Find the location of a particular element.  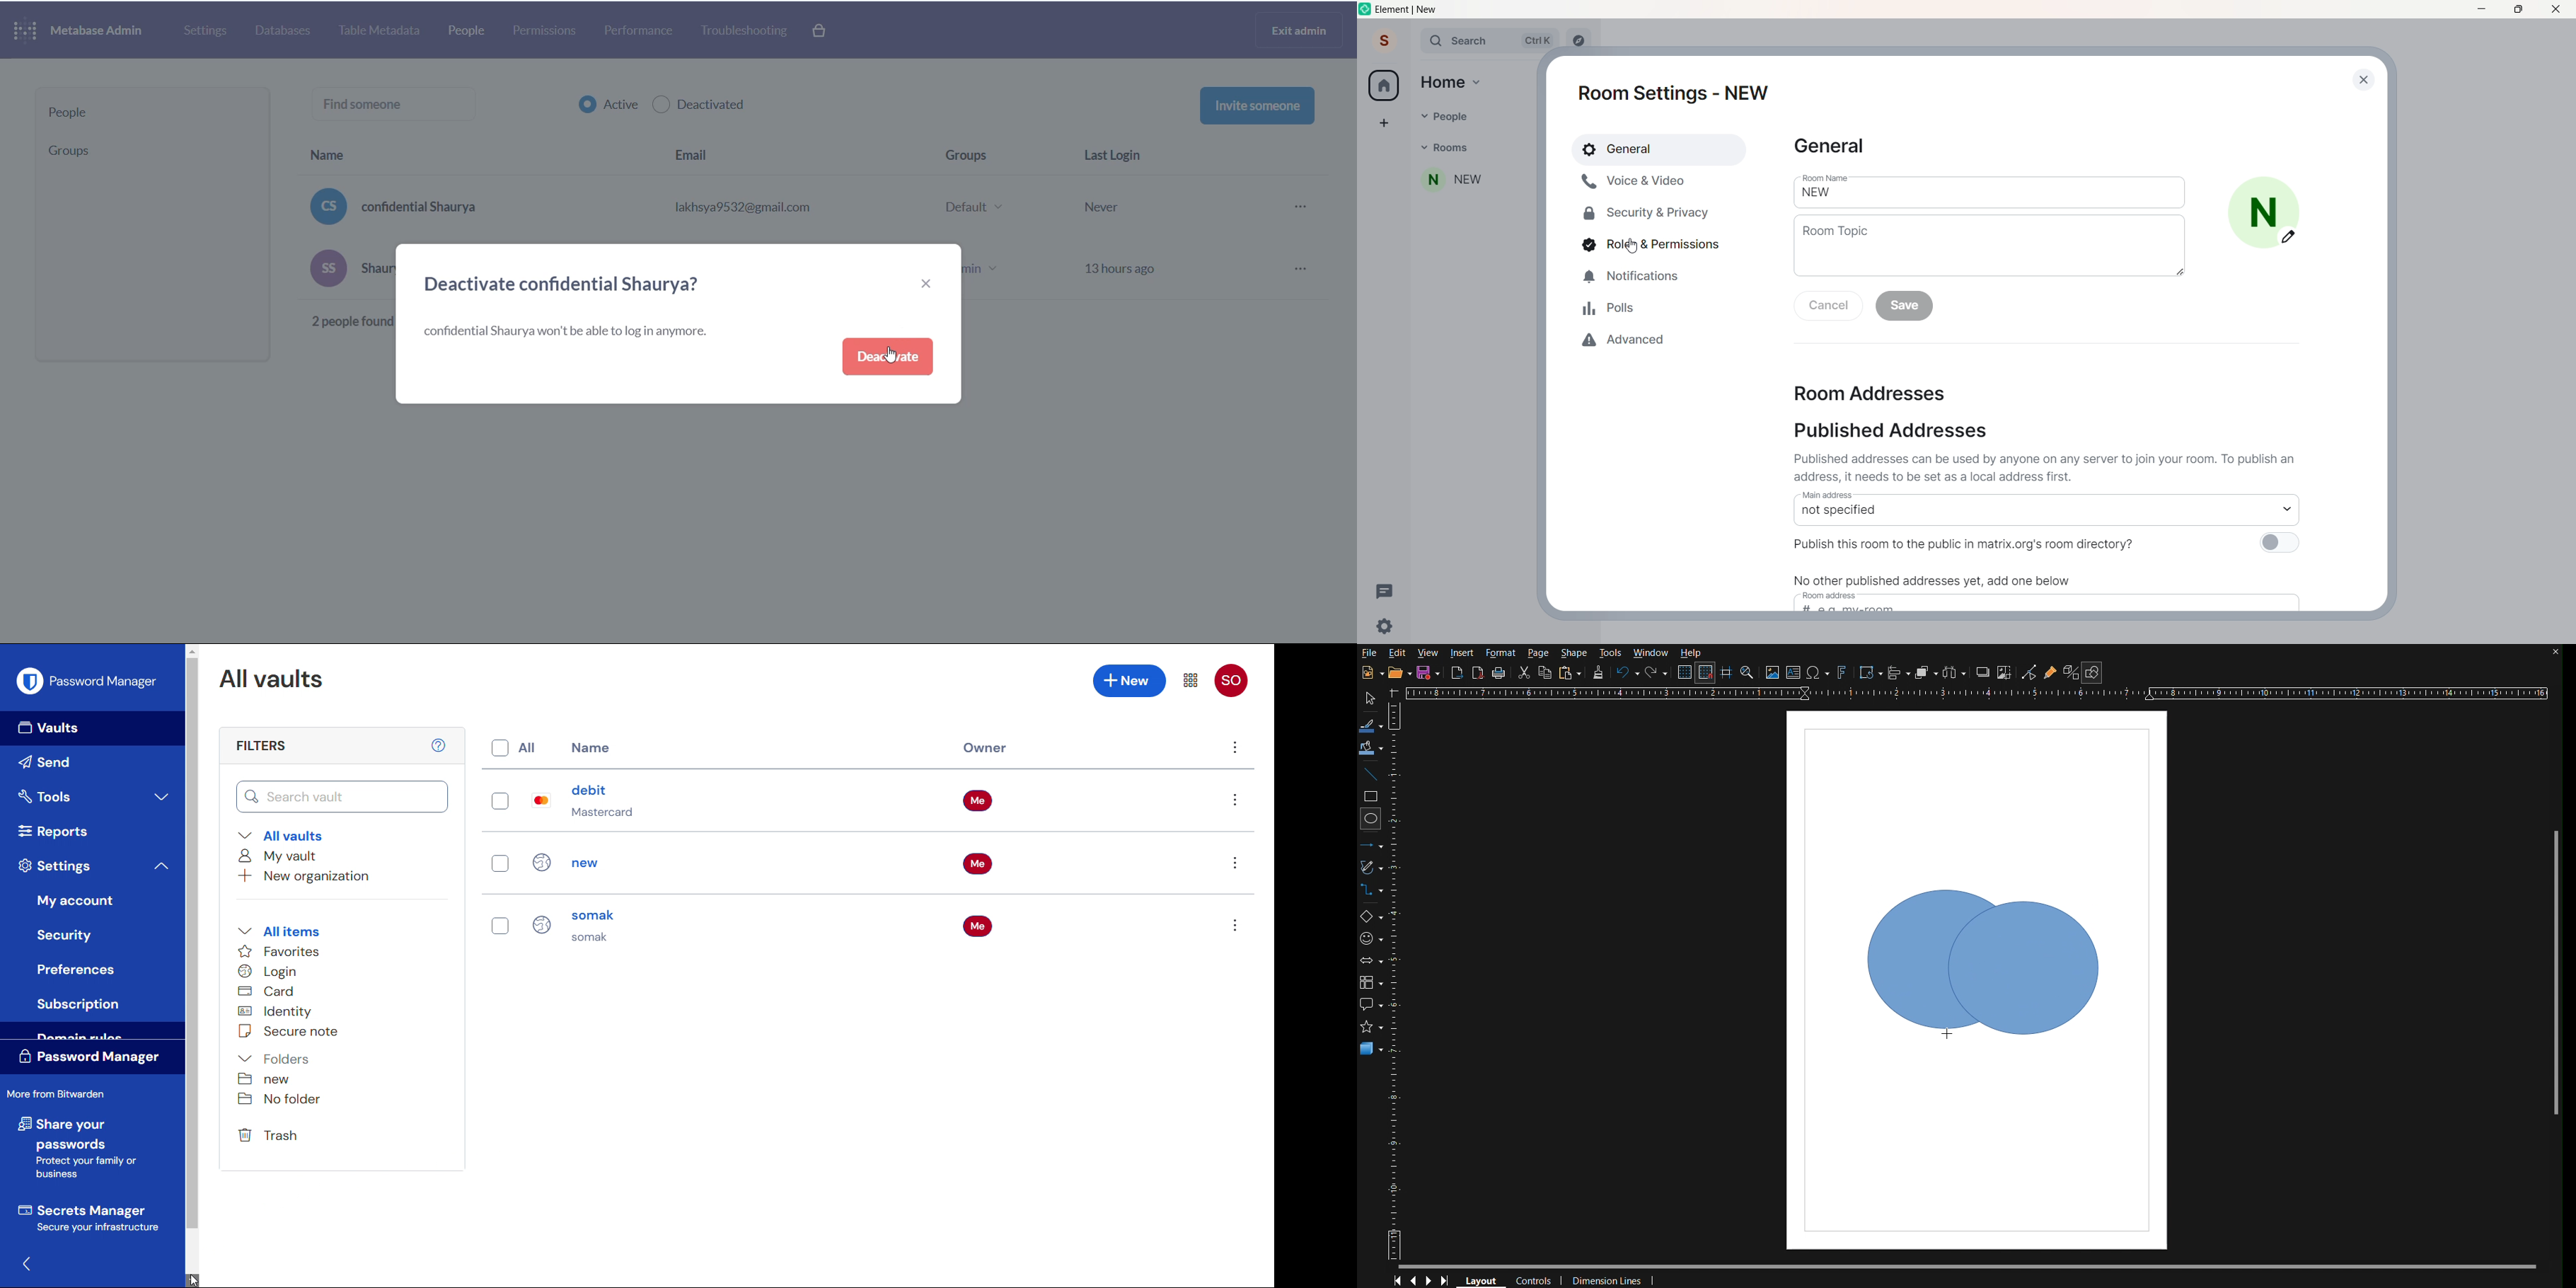

Vectors is located at coordinates (1372, 867).